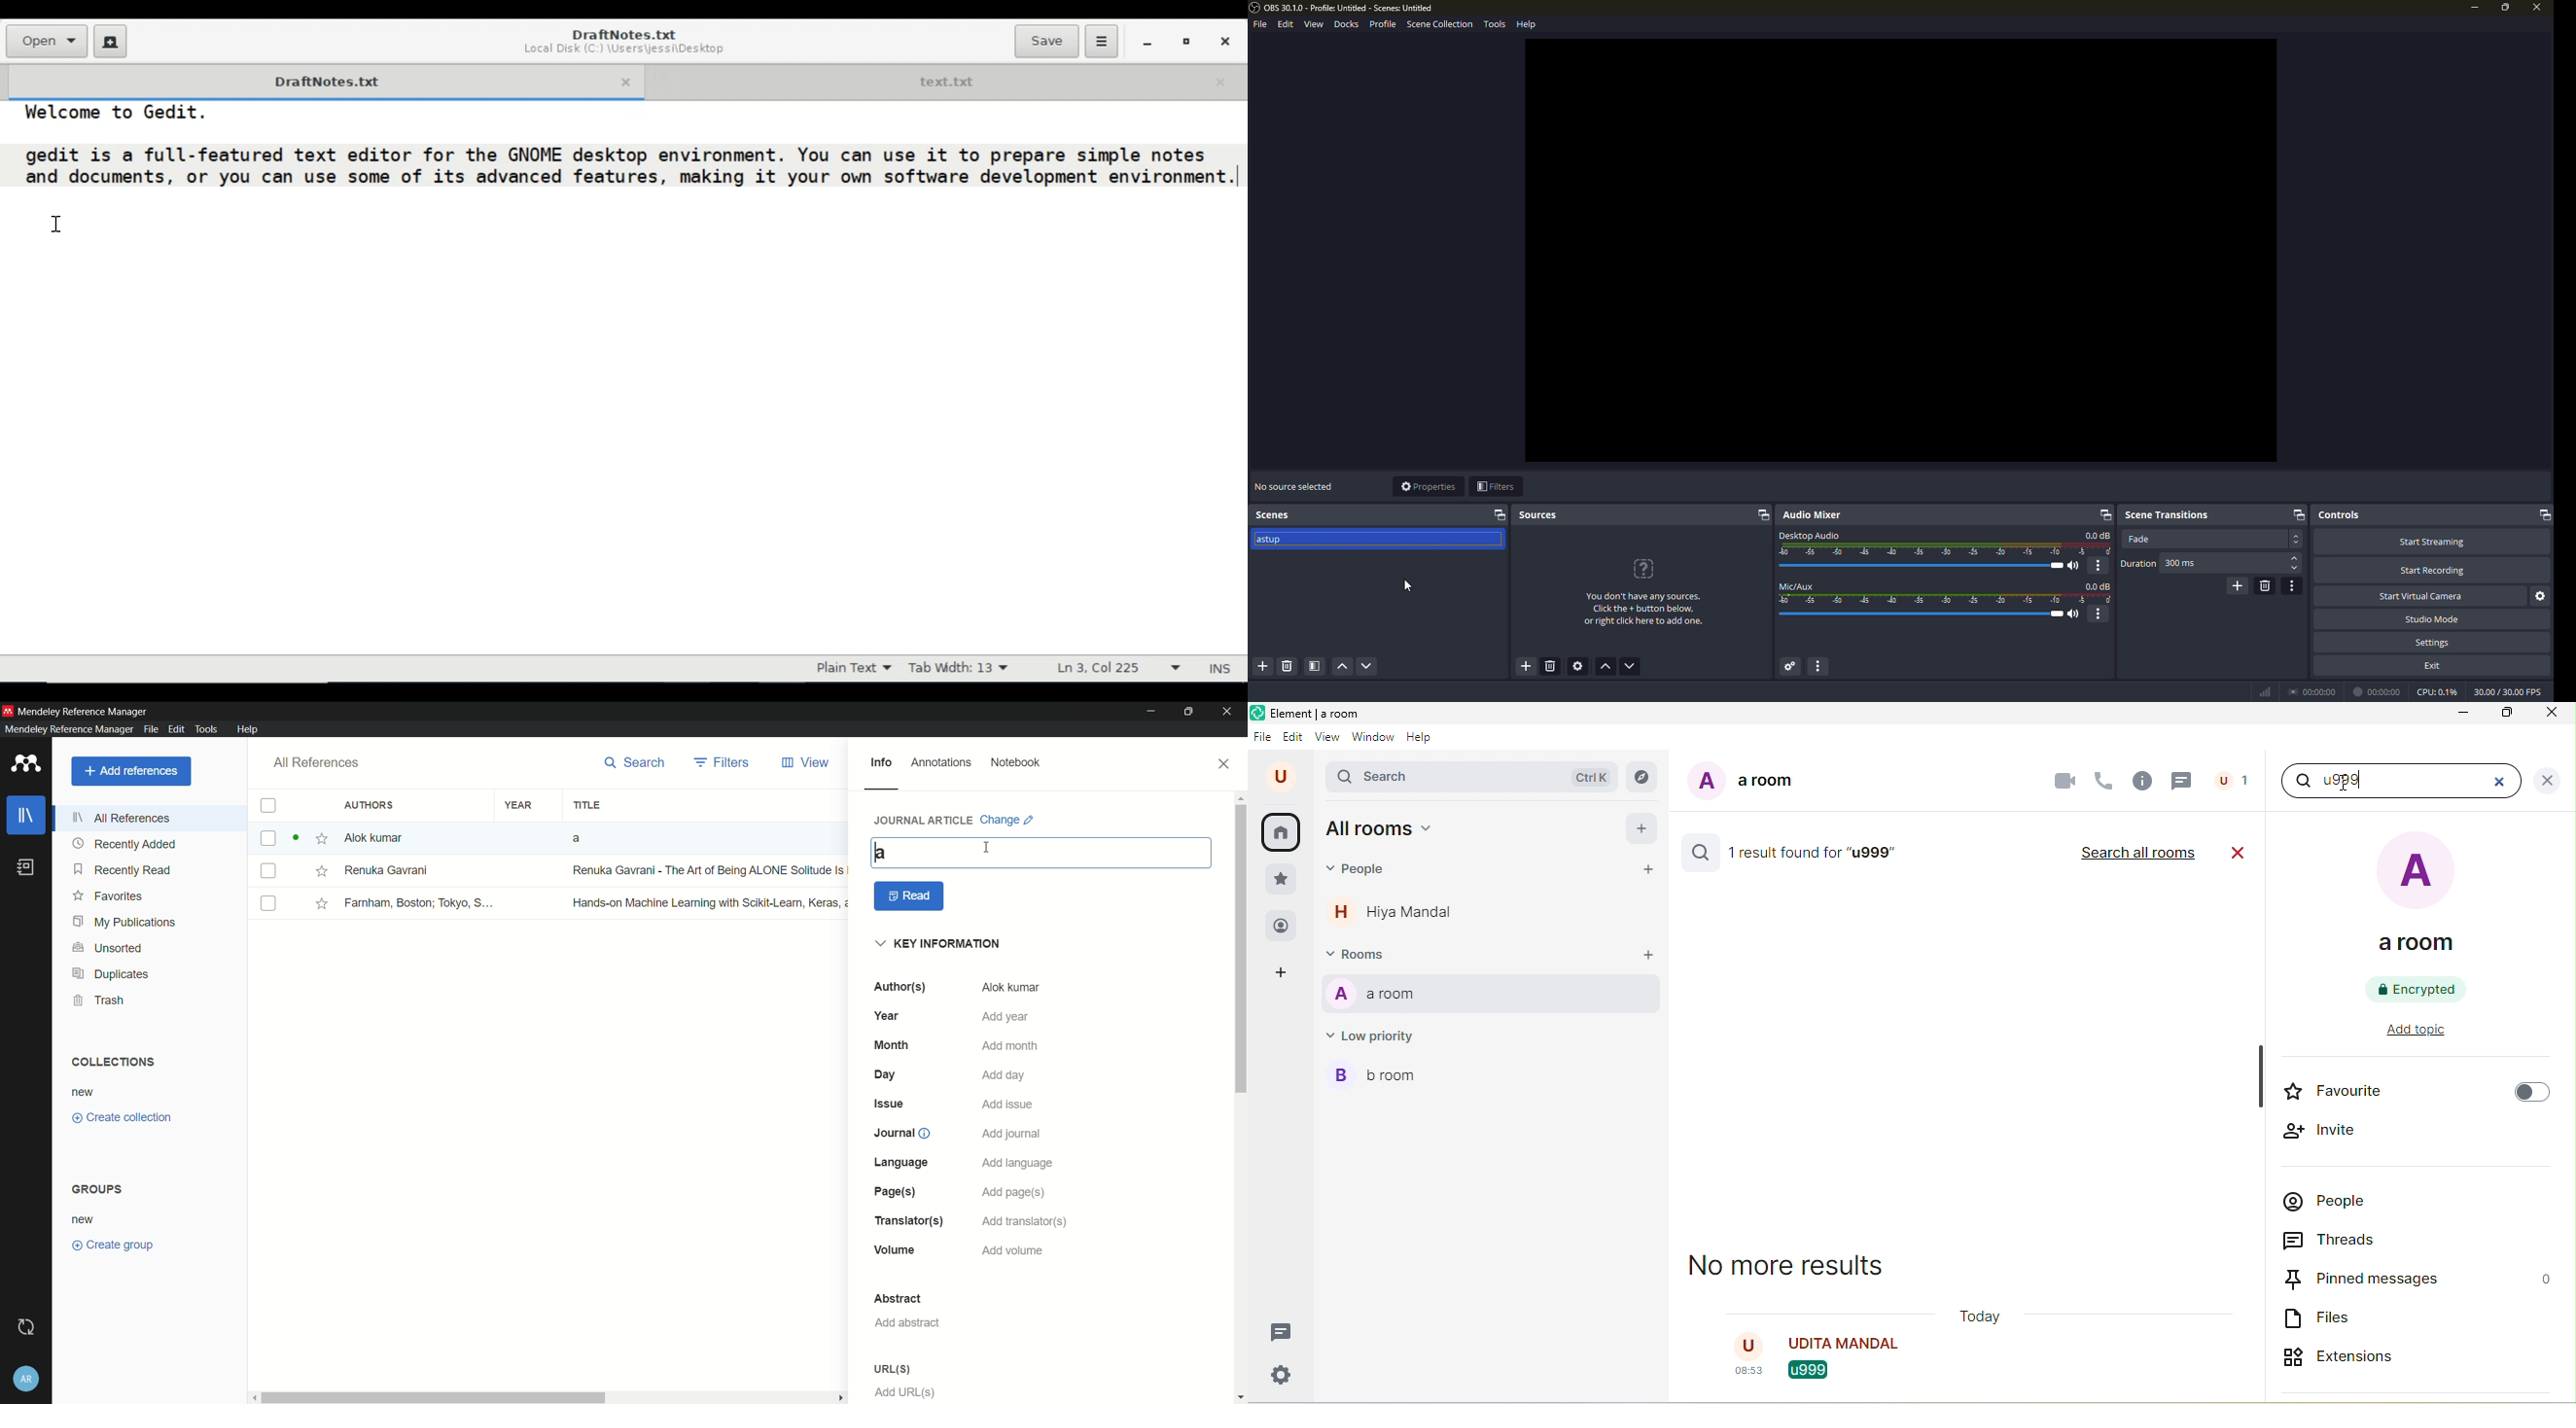 The image size is (2576, 1428). What do you see at coordinates (900, 1133) in the screenshot?
I see `journal` at bounding box center [900, 1133].